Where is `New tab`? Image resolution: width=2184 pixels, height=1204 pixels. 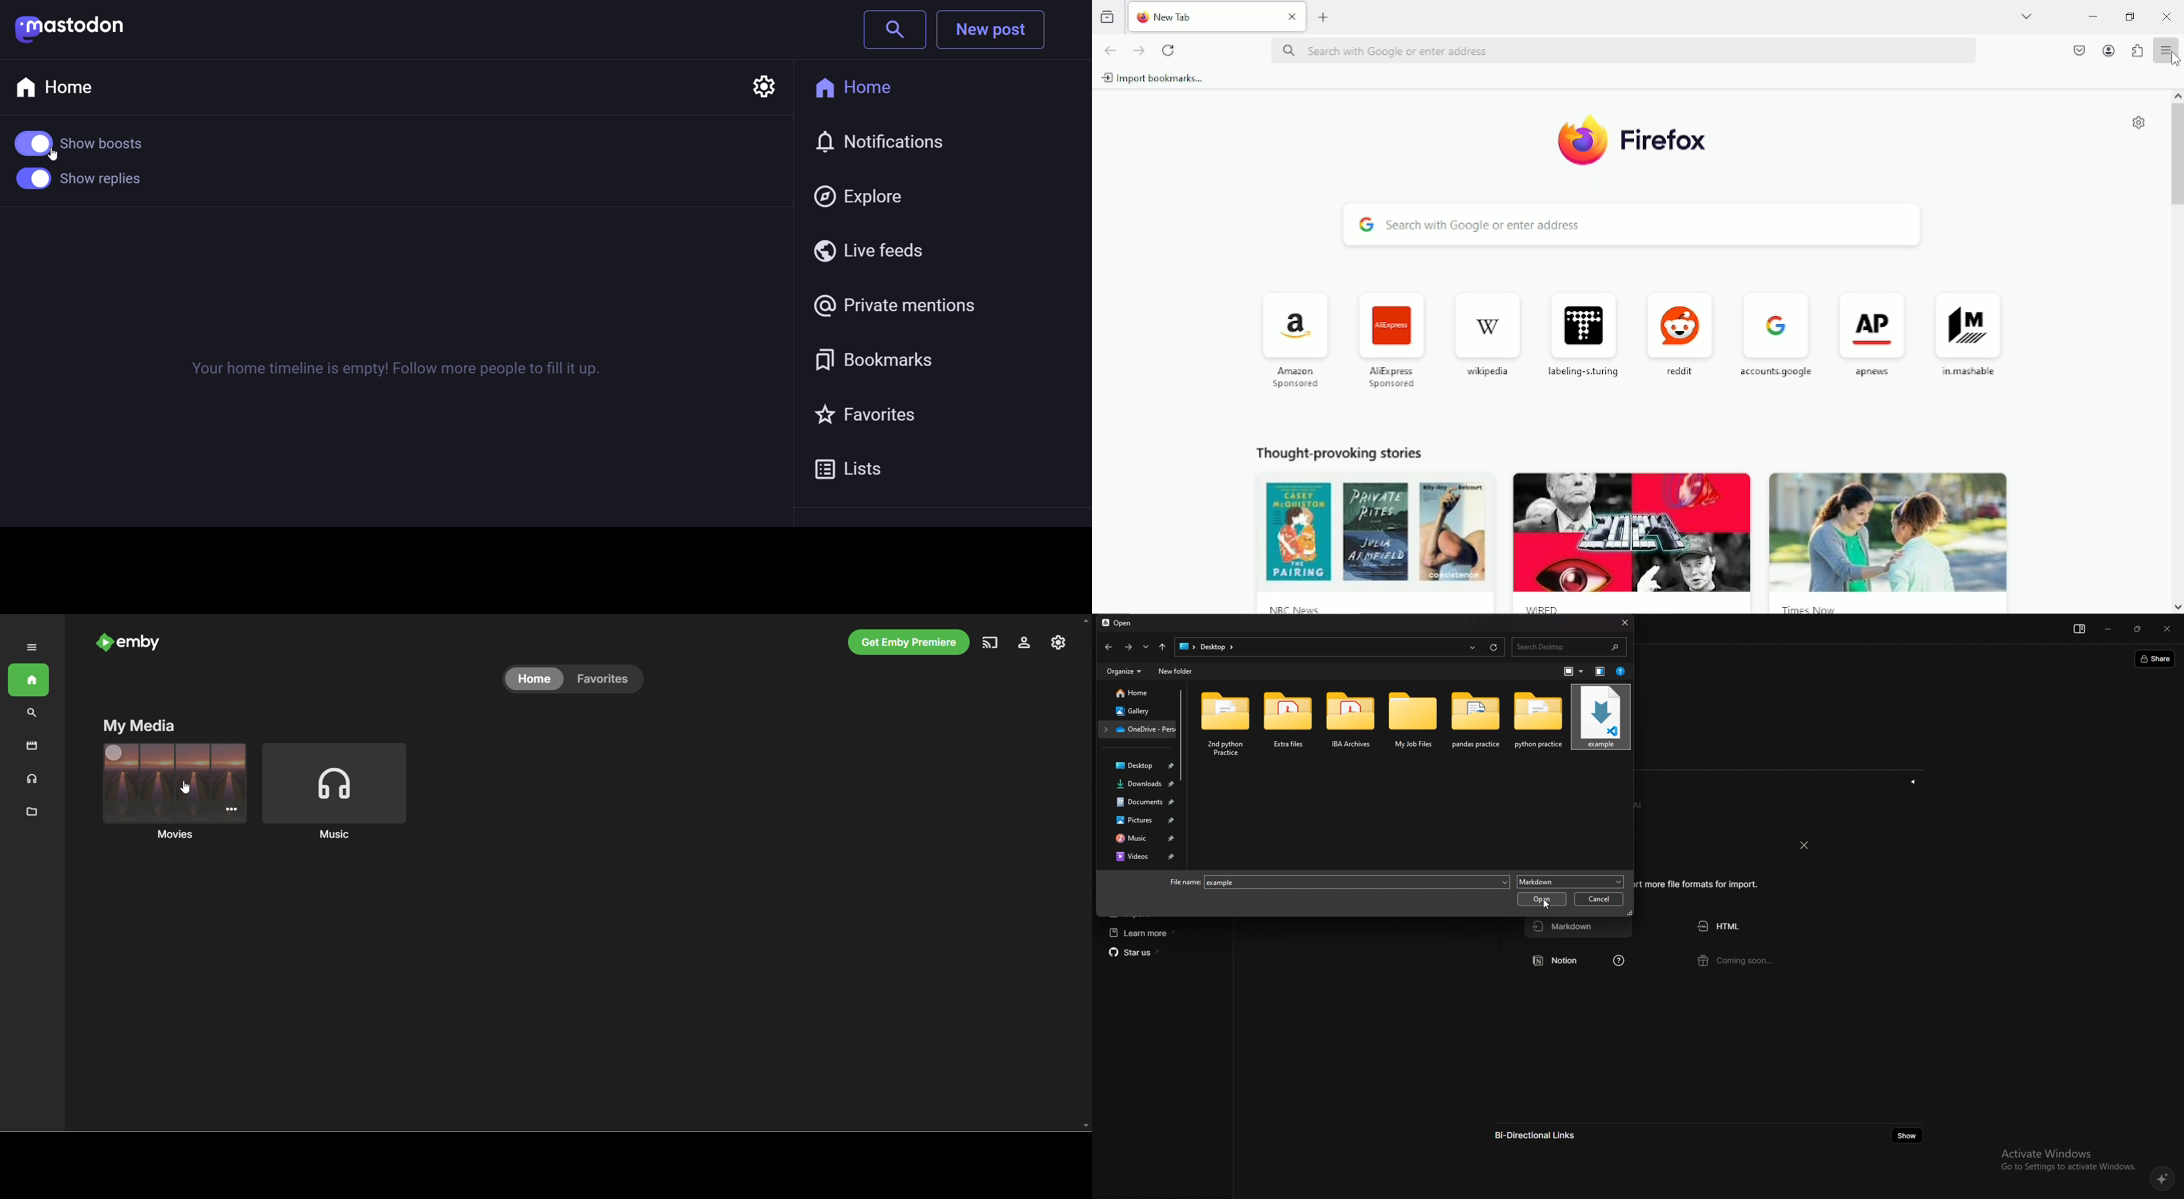
New tab is located at coordinates (1324, 17).